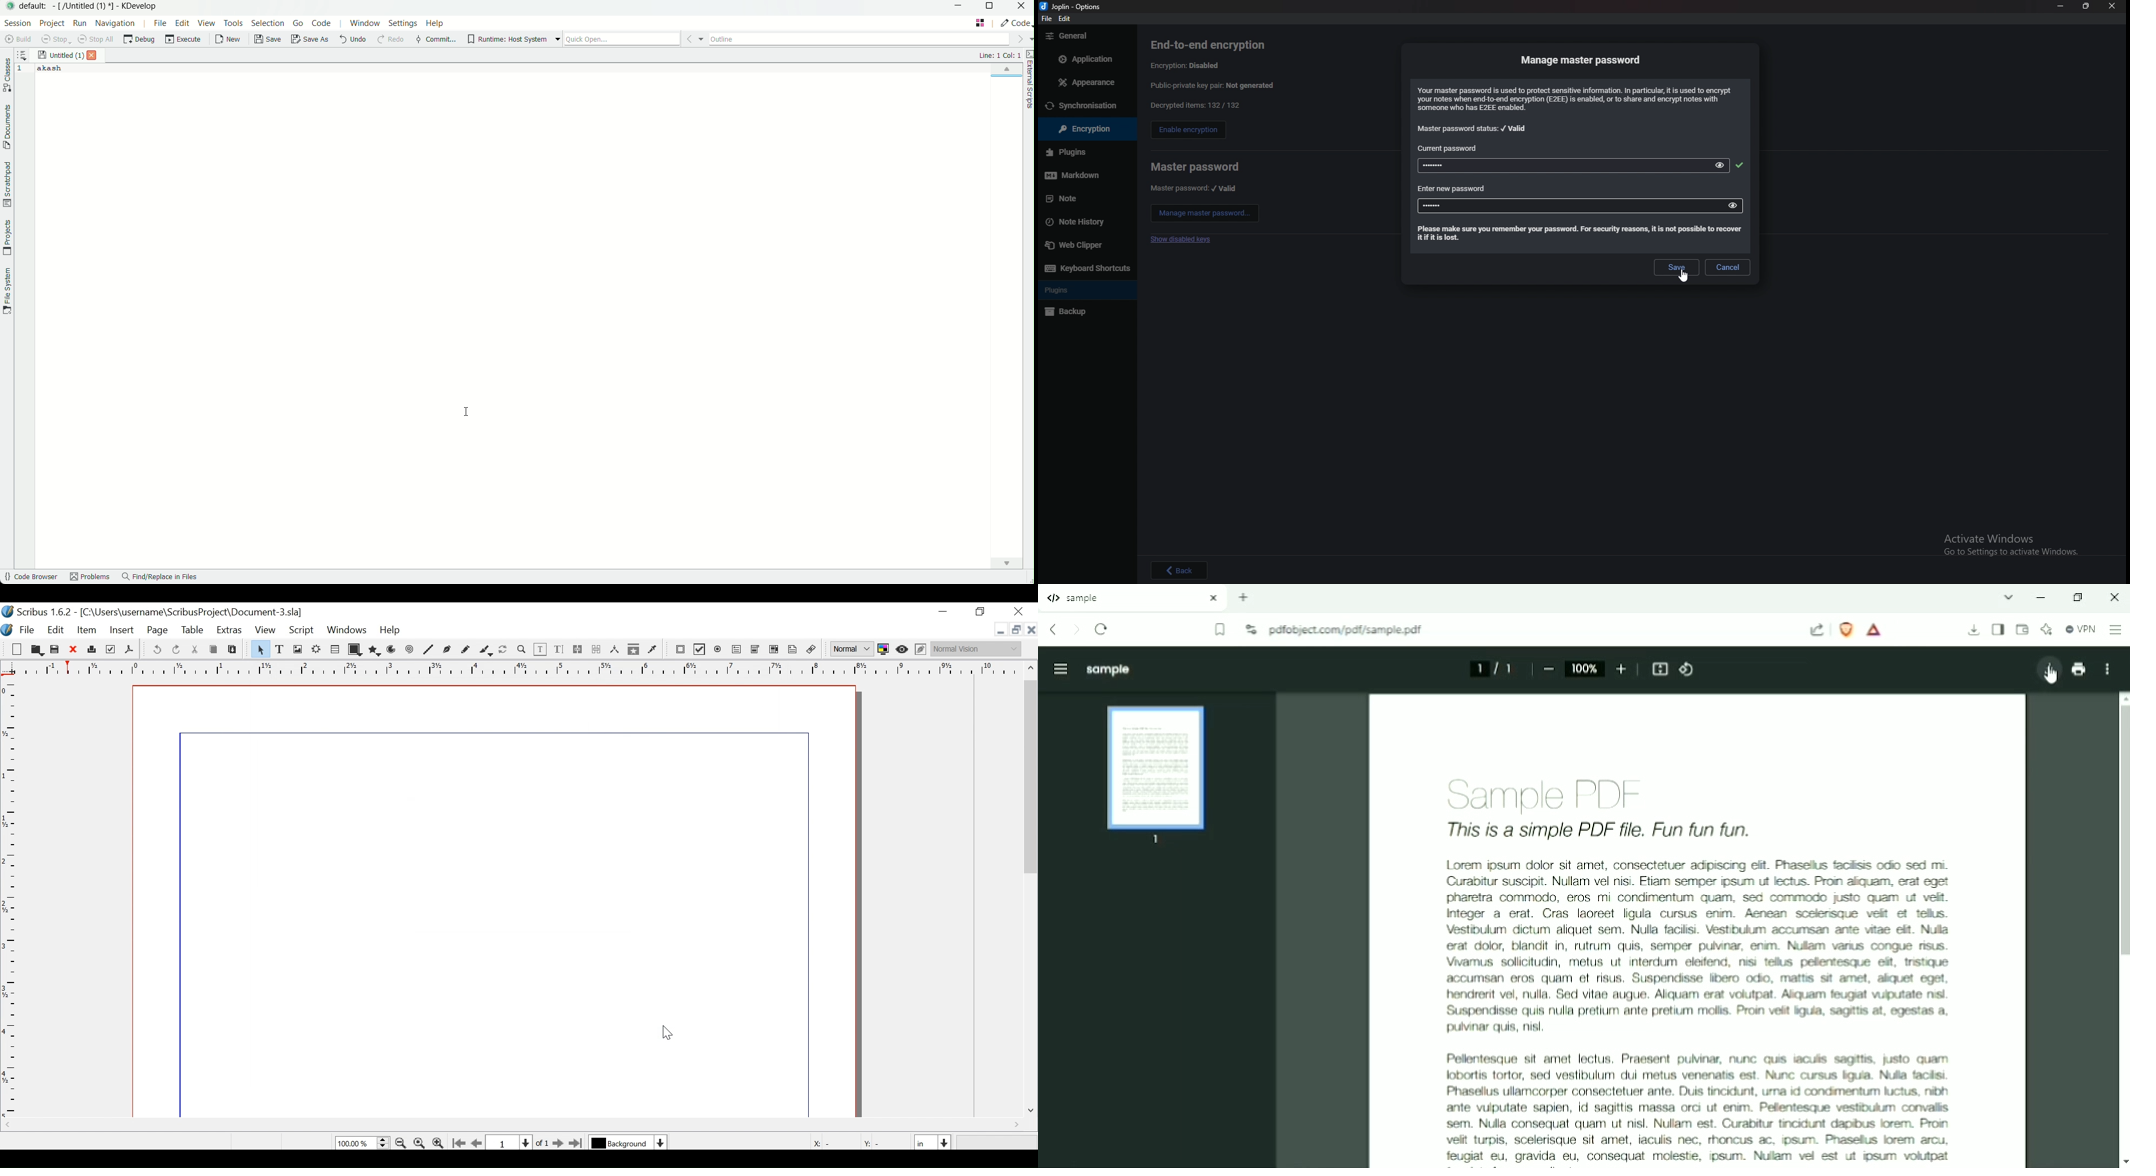  Describe the element at coordinates (6, 184) in the screenshot. I see `scratchpad` at that location.